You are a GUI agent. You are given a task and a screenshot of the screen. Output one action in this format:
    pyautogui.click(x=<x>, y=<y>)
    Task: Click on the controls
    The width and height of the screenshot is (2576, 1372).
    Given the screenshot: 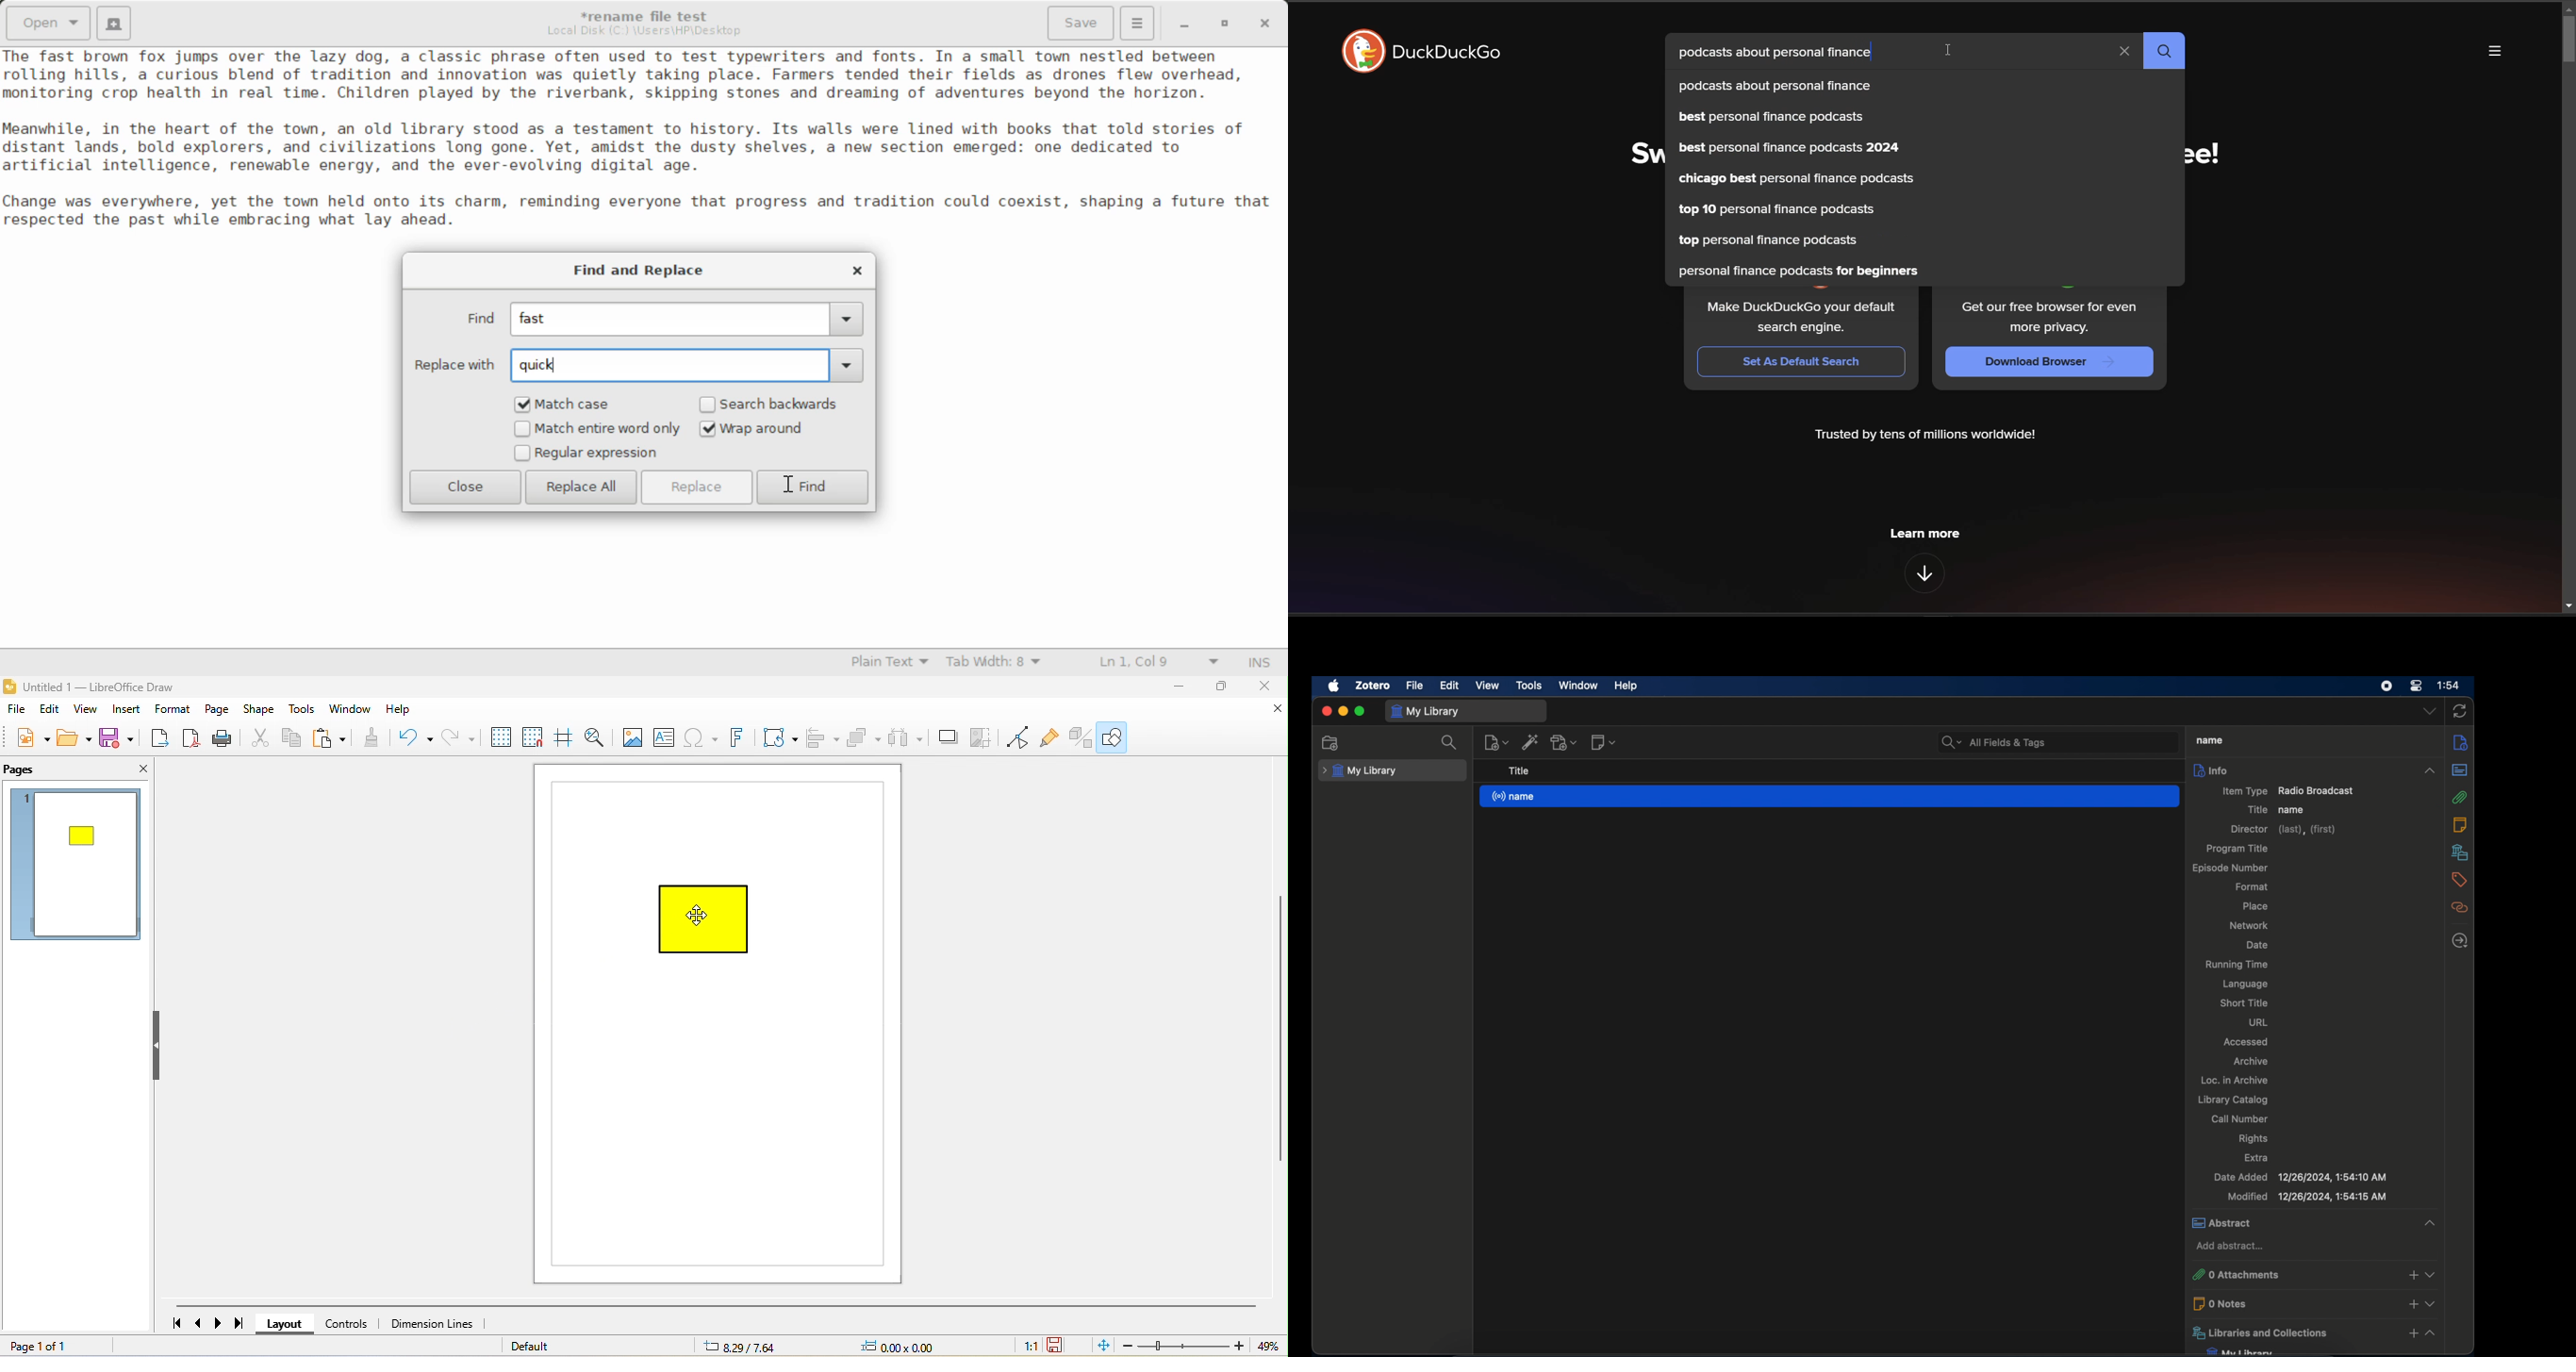 What is the action you would take?
    pyautogui.click(x=351, y=1324)
    